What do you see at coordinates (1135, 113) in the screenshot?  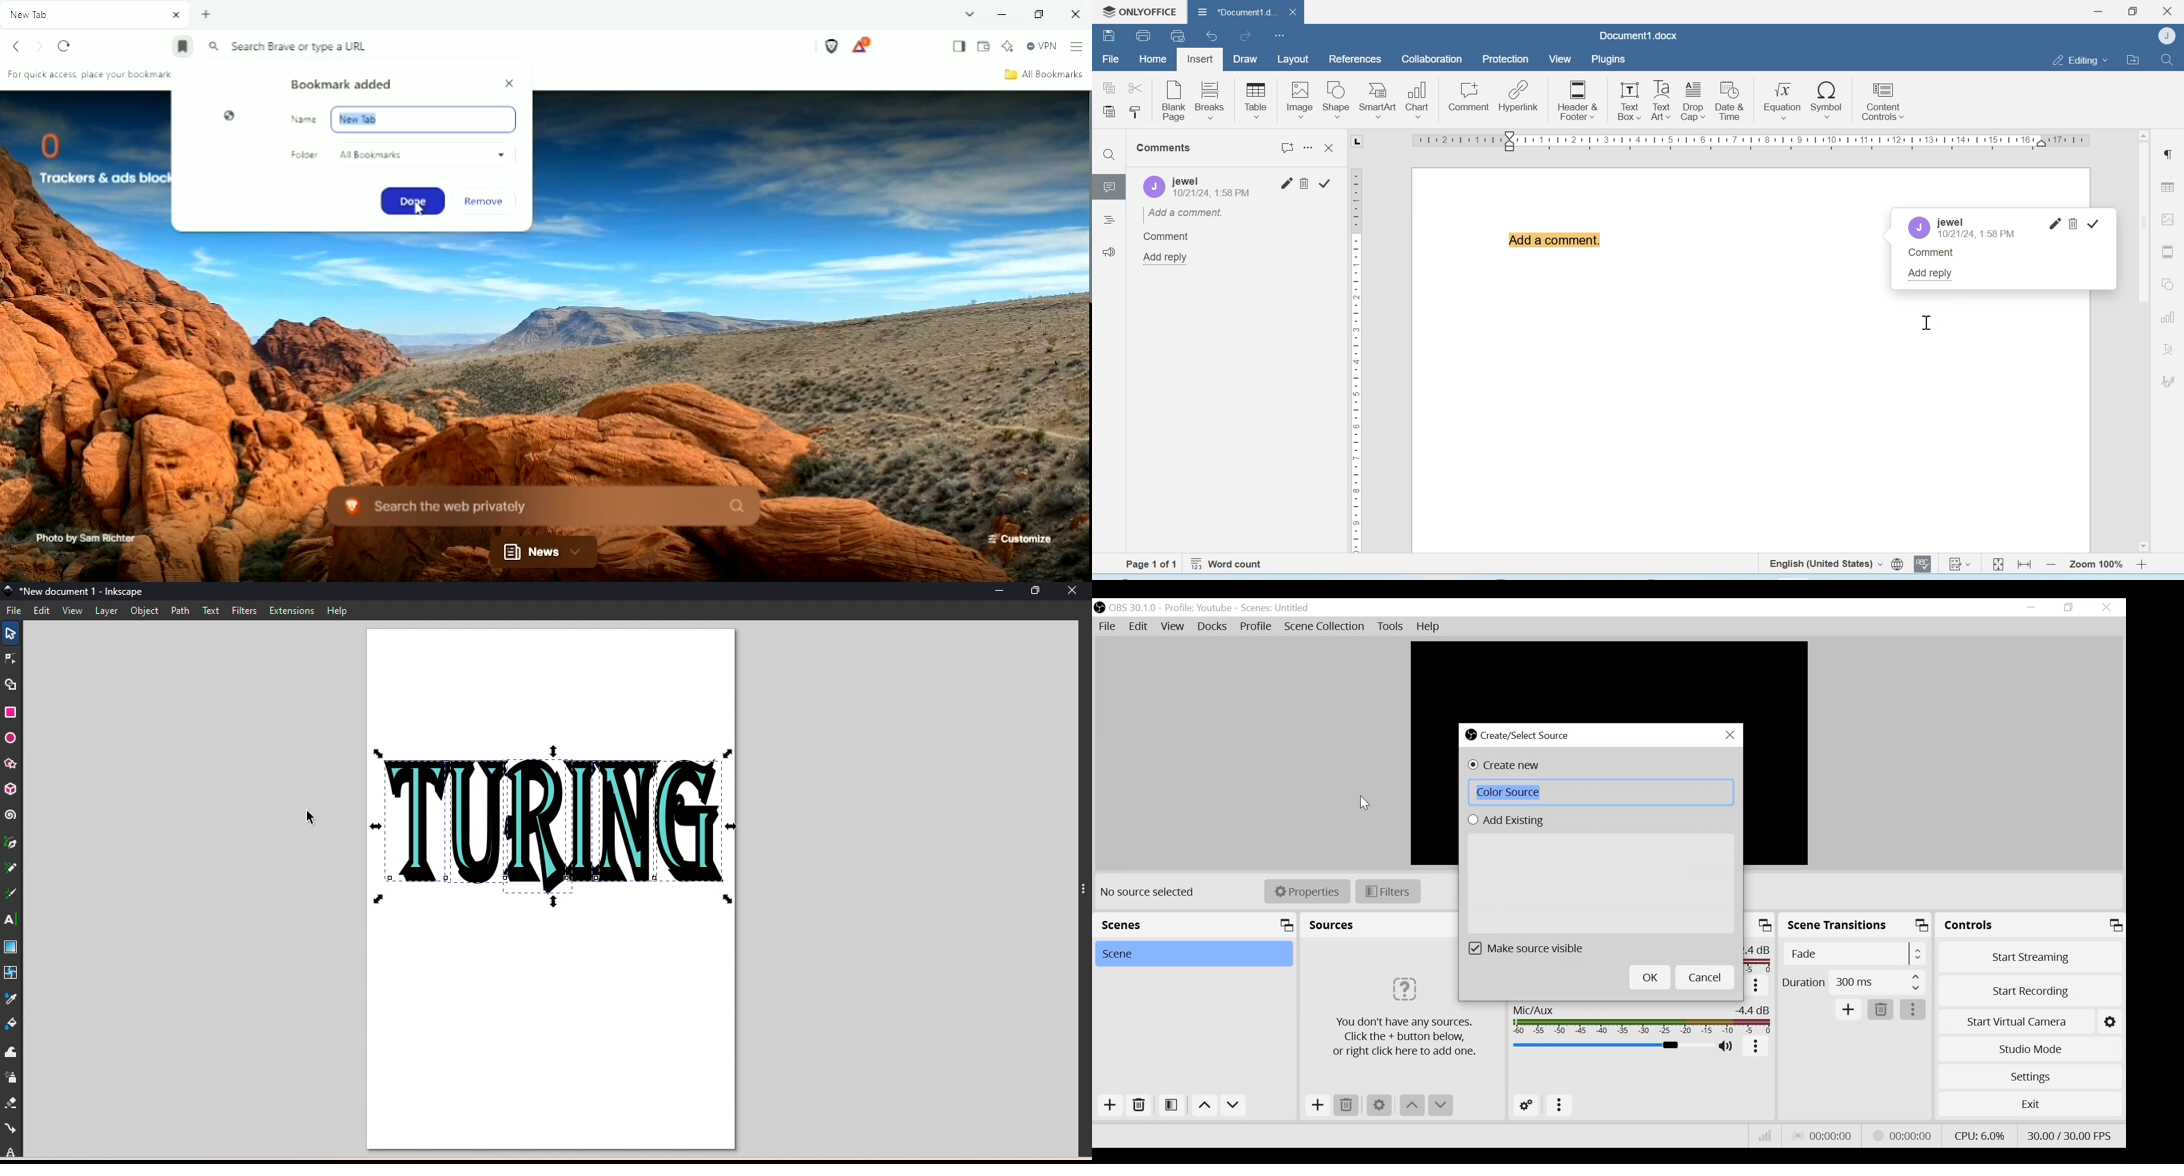 I see `Copy style` at bounding box center [1135, 113].